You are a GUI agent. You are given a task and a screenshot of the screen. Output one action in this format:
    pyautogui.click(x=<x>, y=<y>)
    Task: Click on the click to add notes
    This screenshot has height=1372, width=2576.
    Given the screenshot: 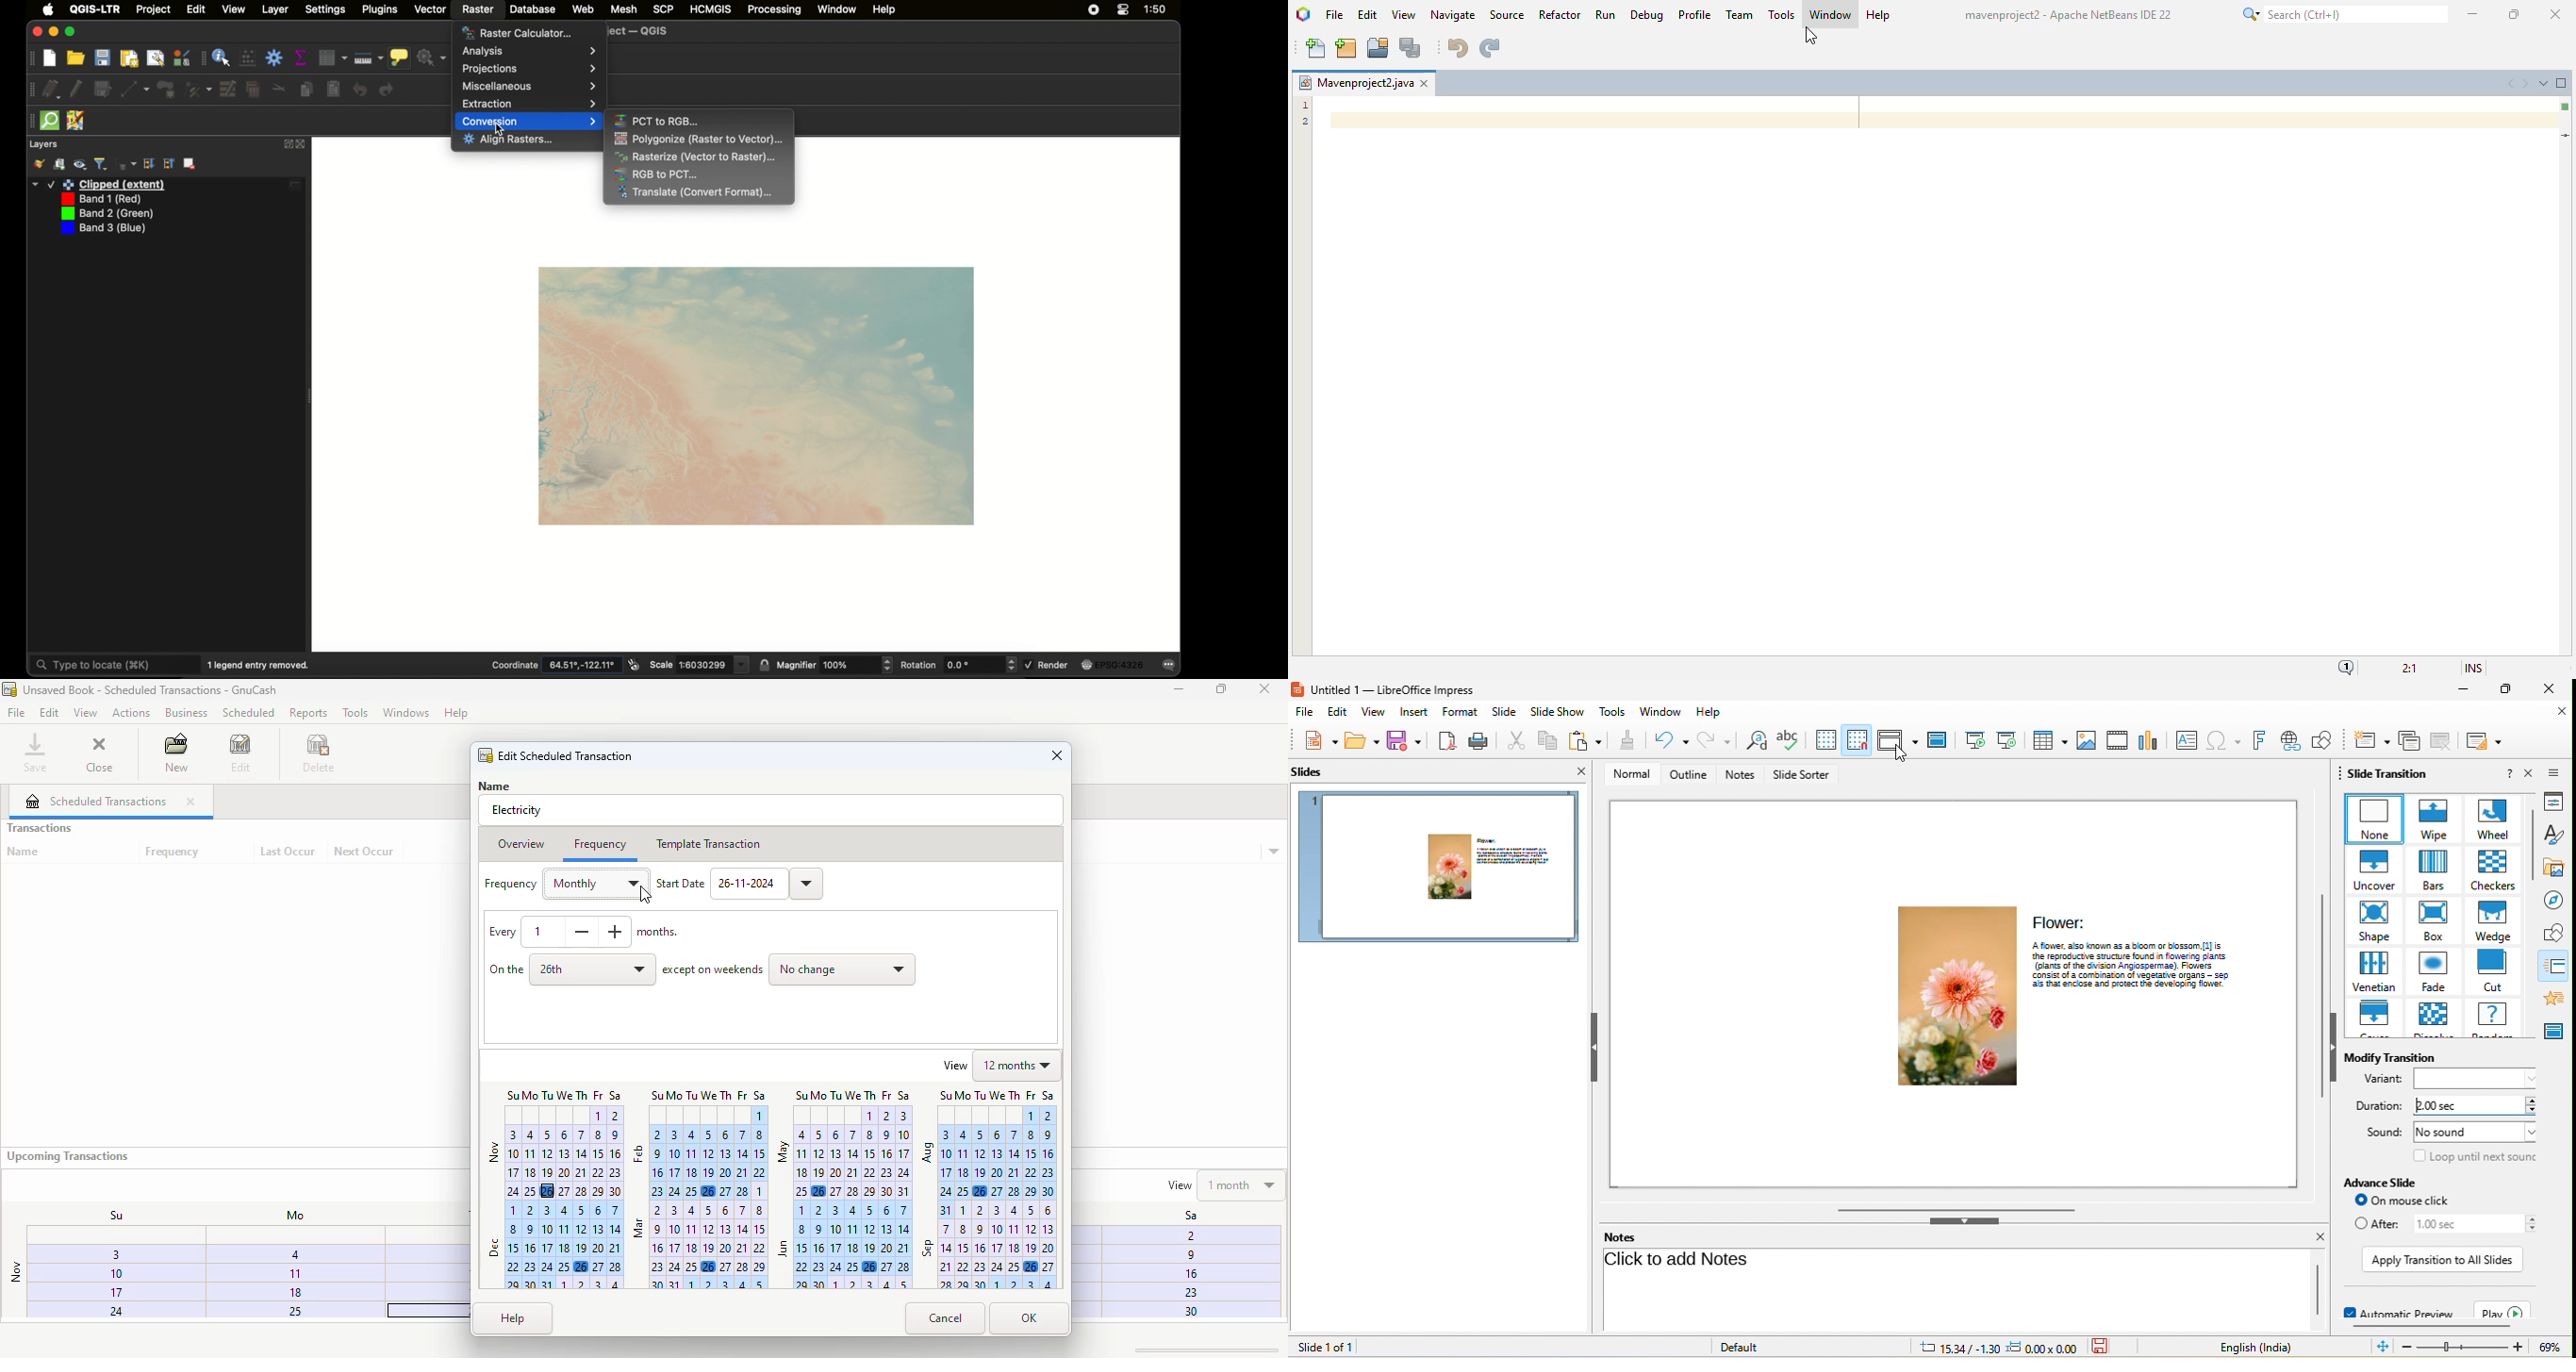 What is the action you would take?
    pyautogui.click(x=1681, y=1262)
    